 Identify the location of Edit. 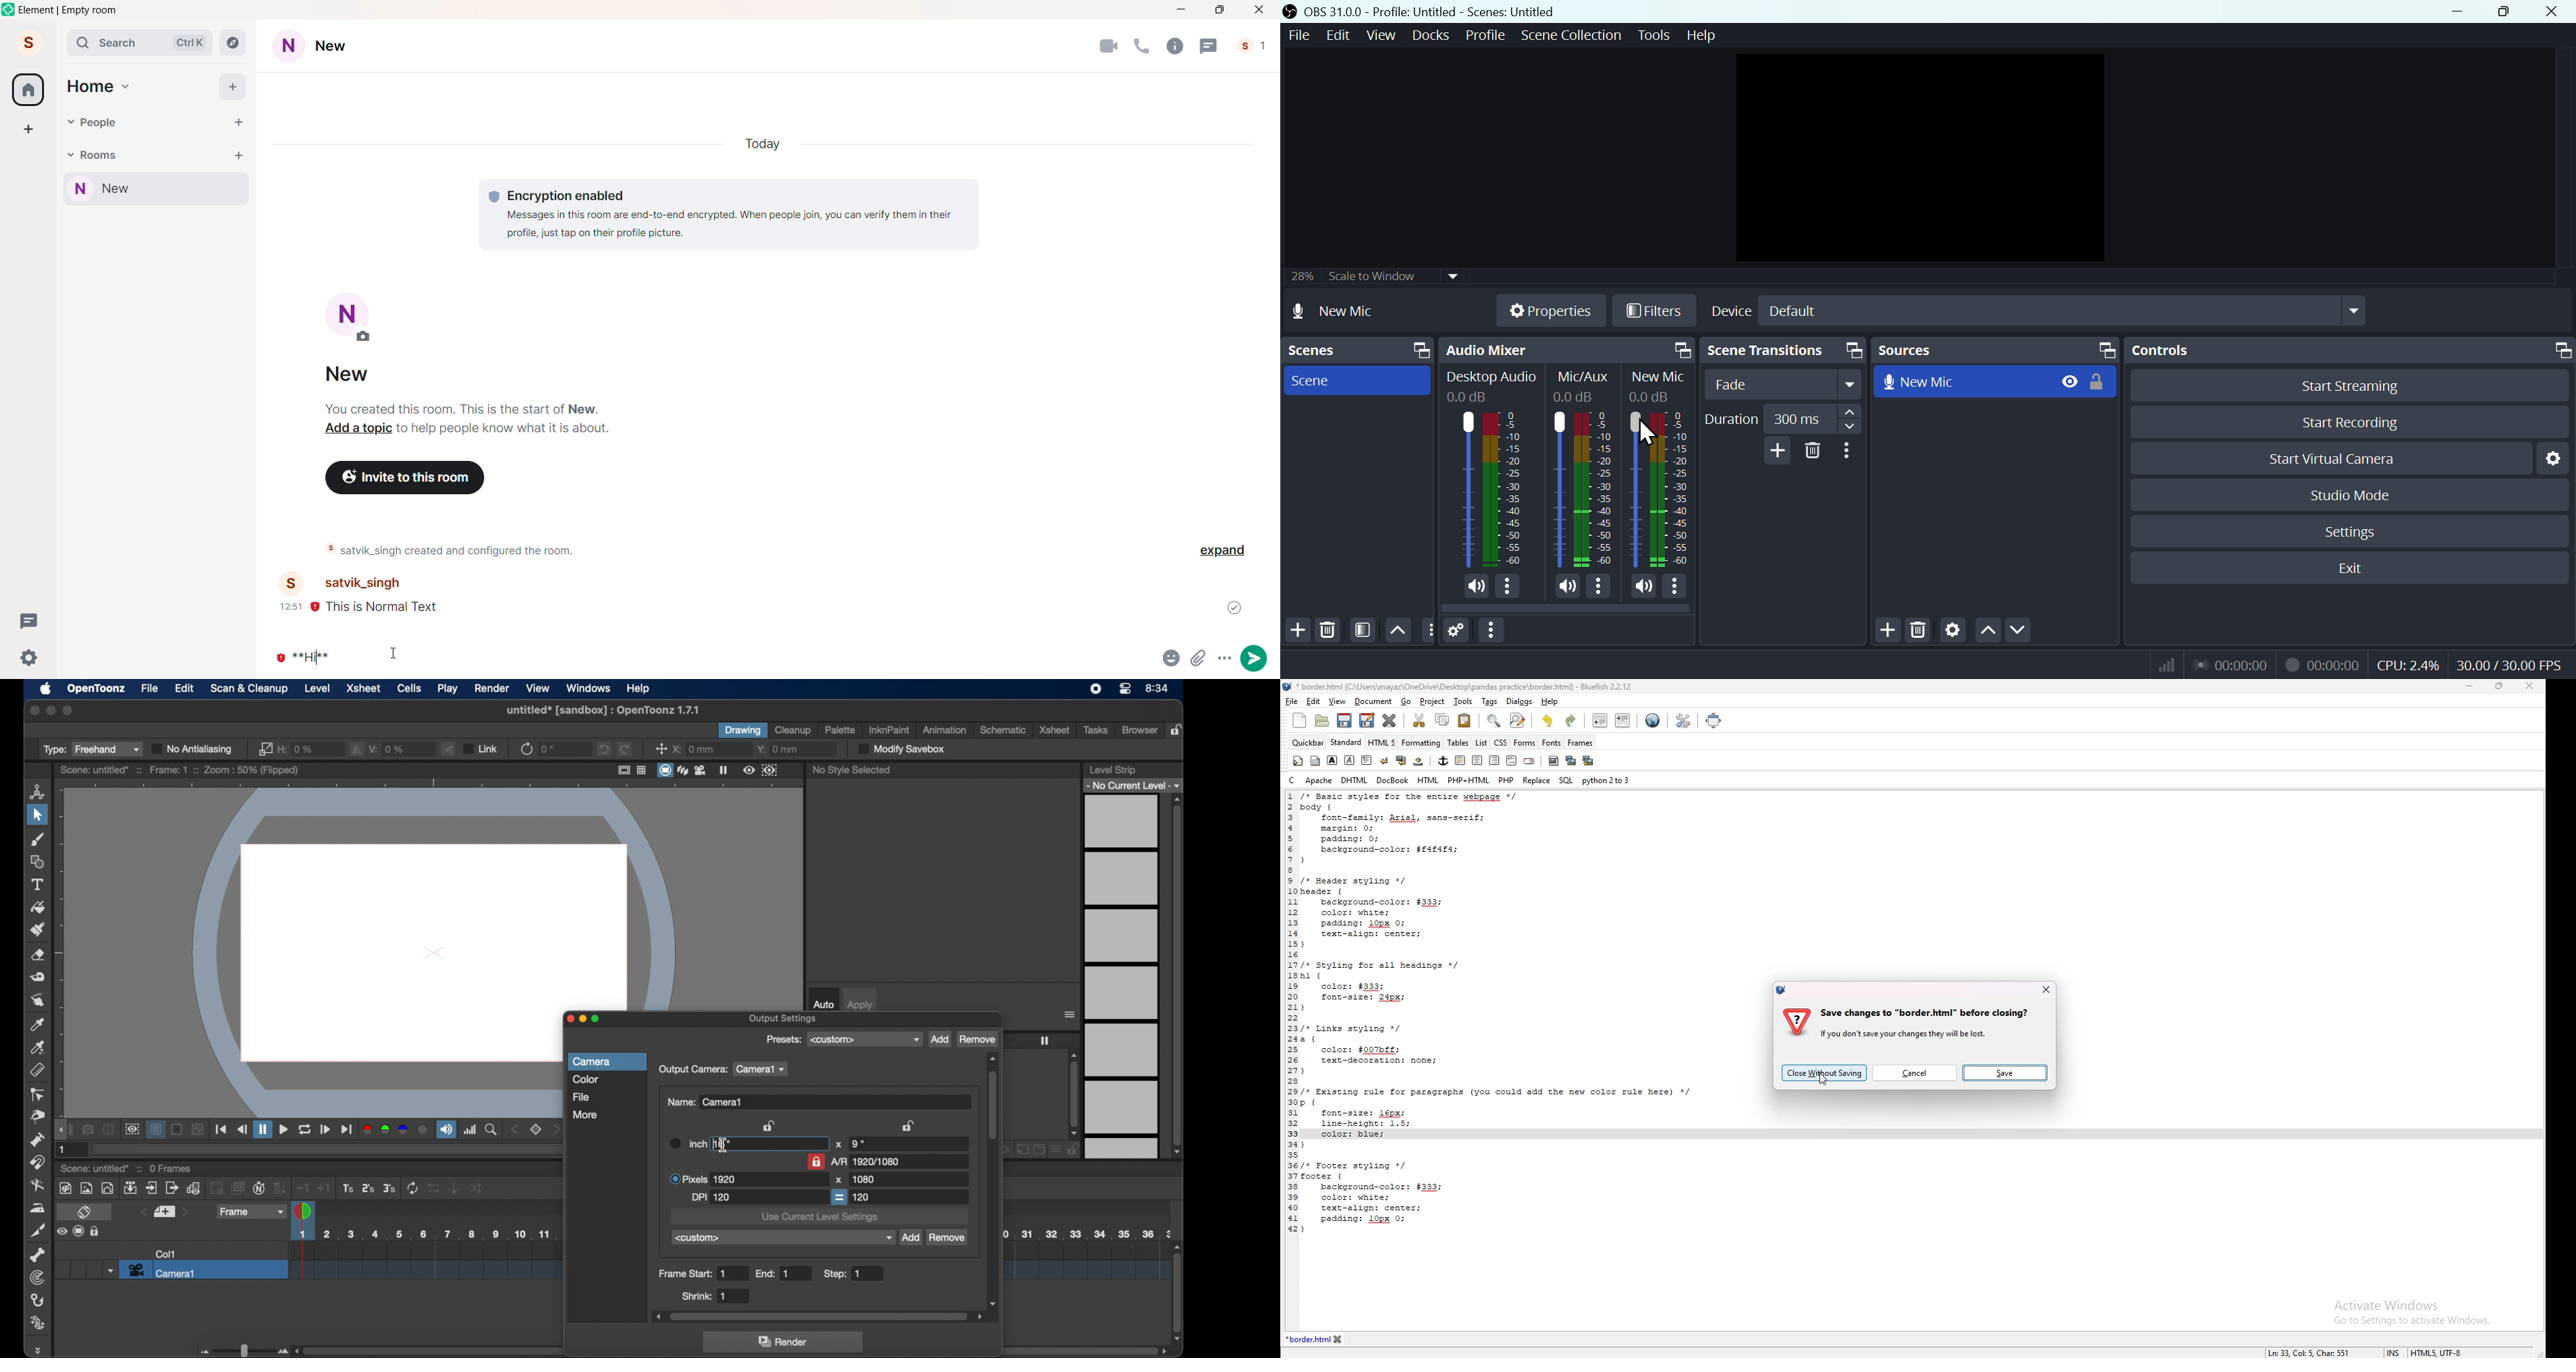
(1336, 35).